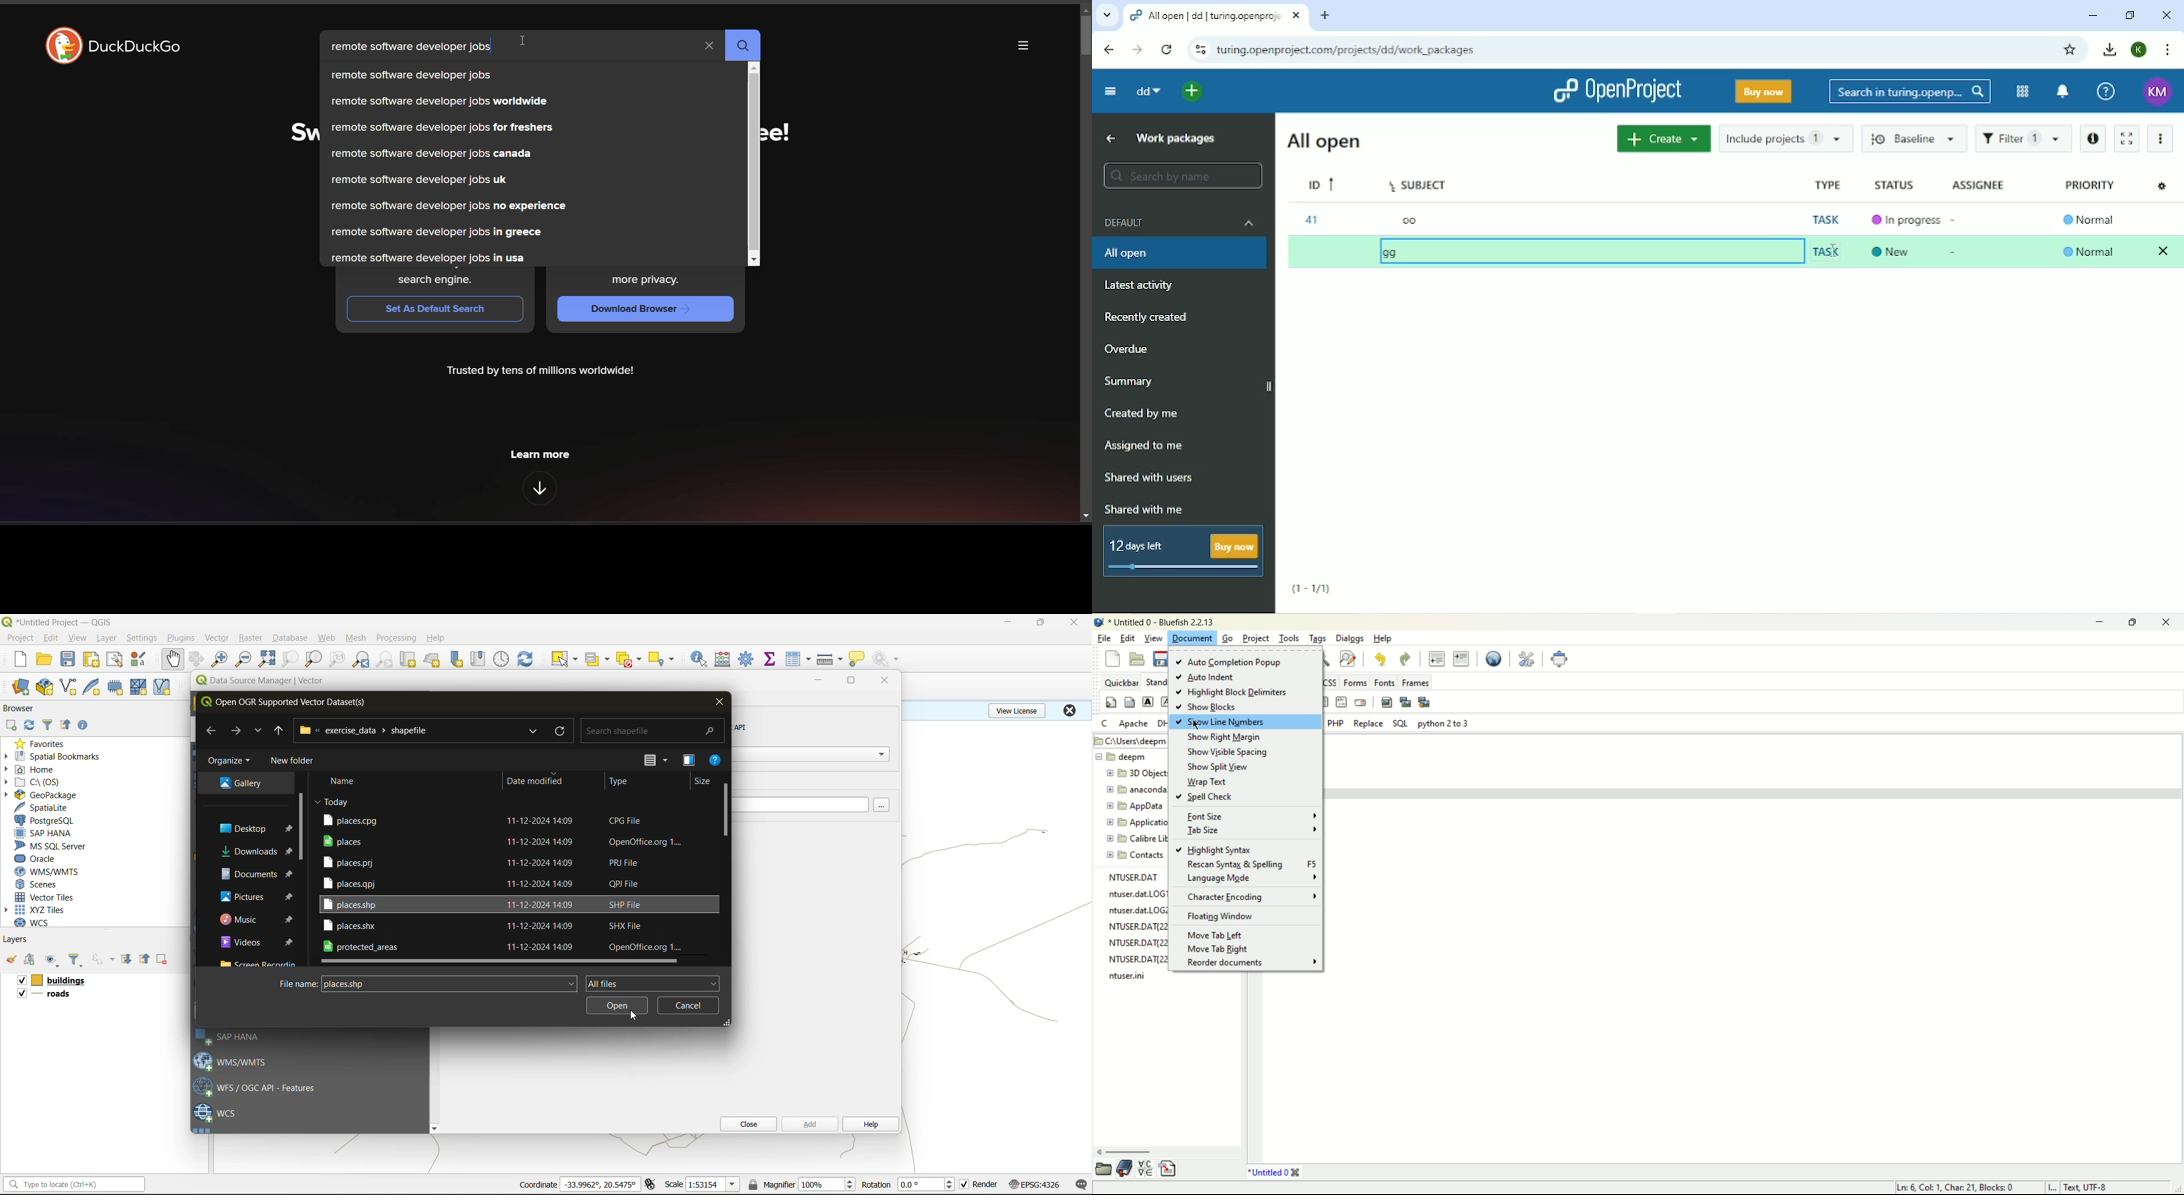  I want to click on rescan syntax, so click(1251, 864).